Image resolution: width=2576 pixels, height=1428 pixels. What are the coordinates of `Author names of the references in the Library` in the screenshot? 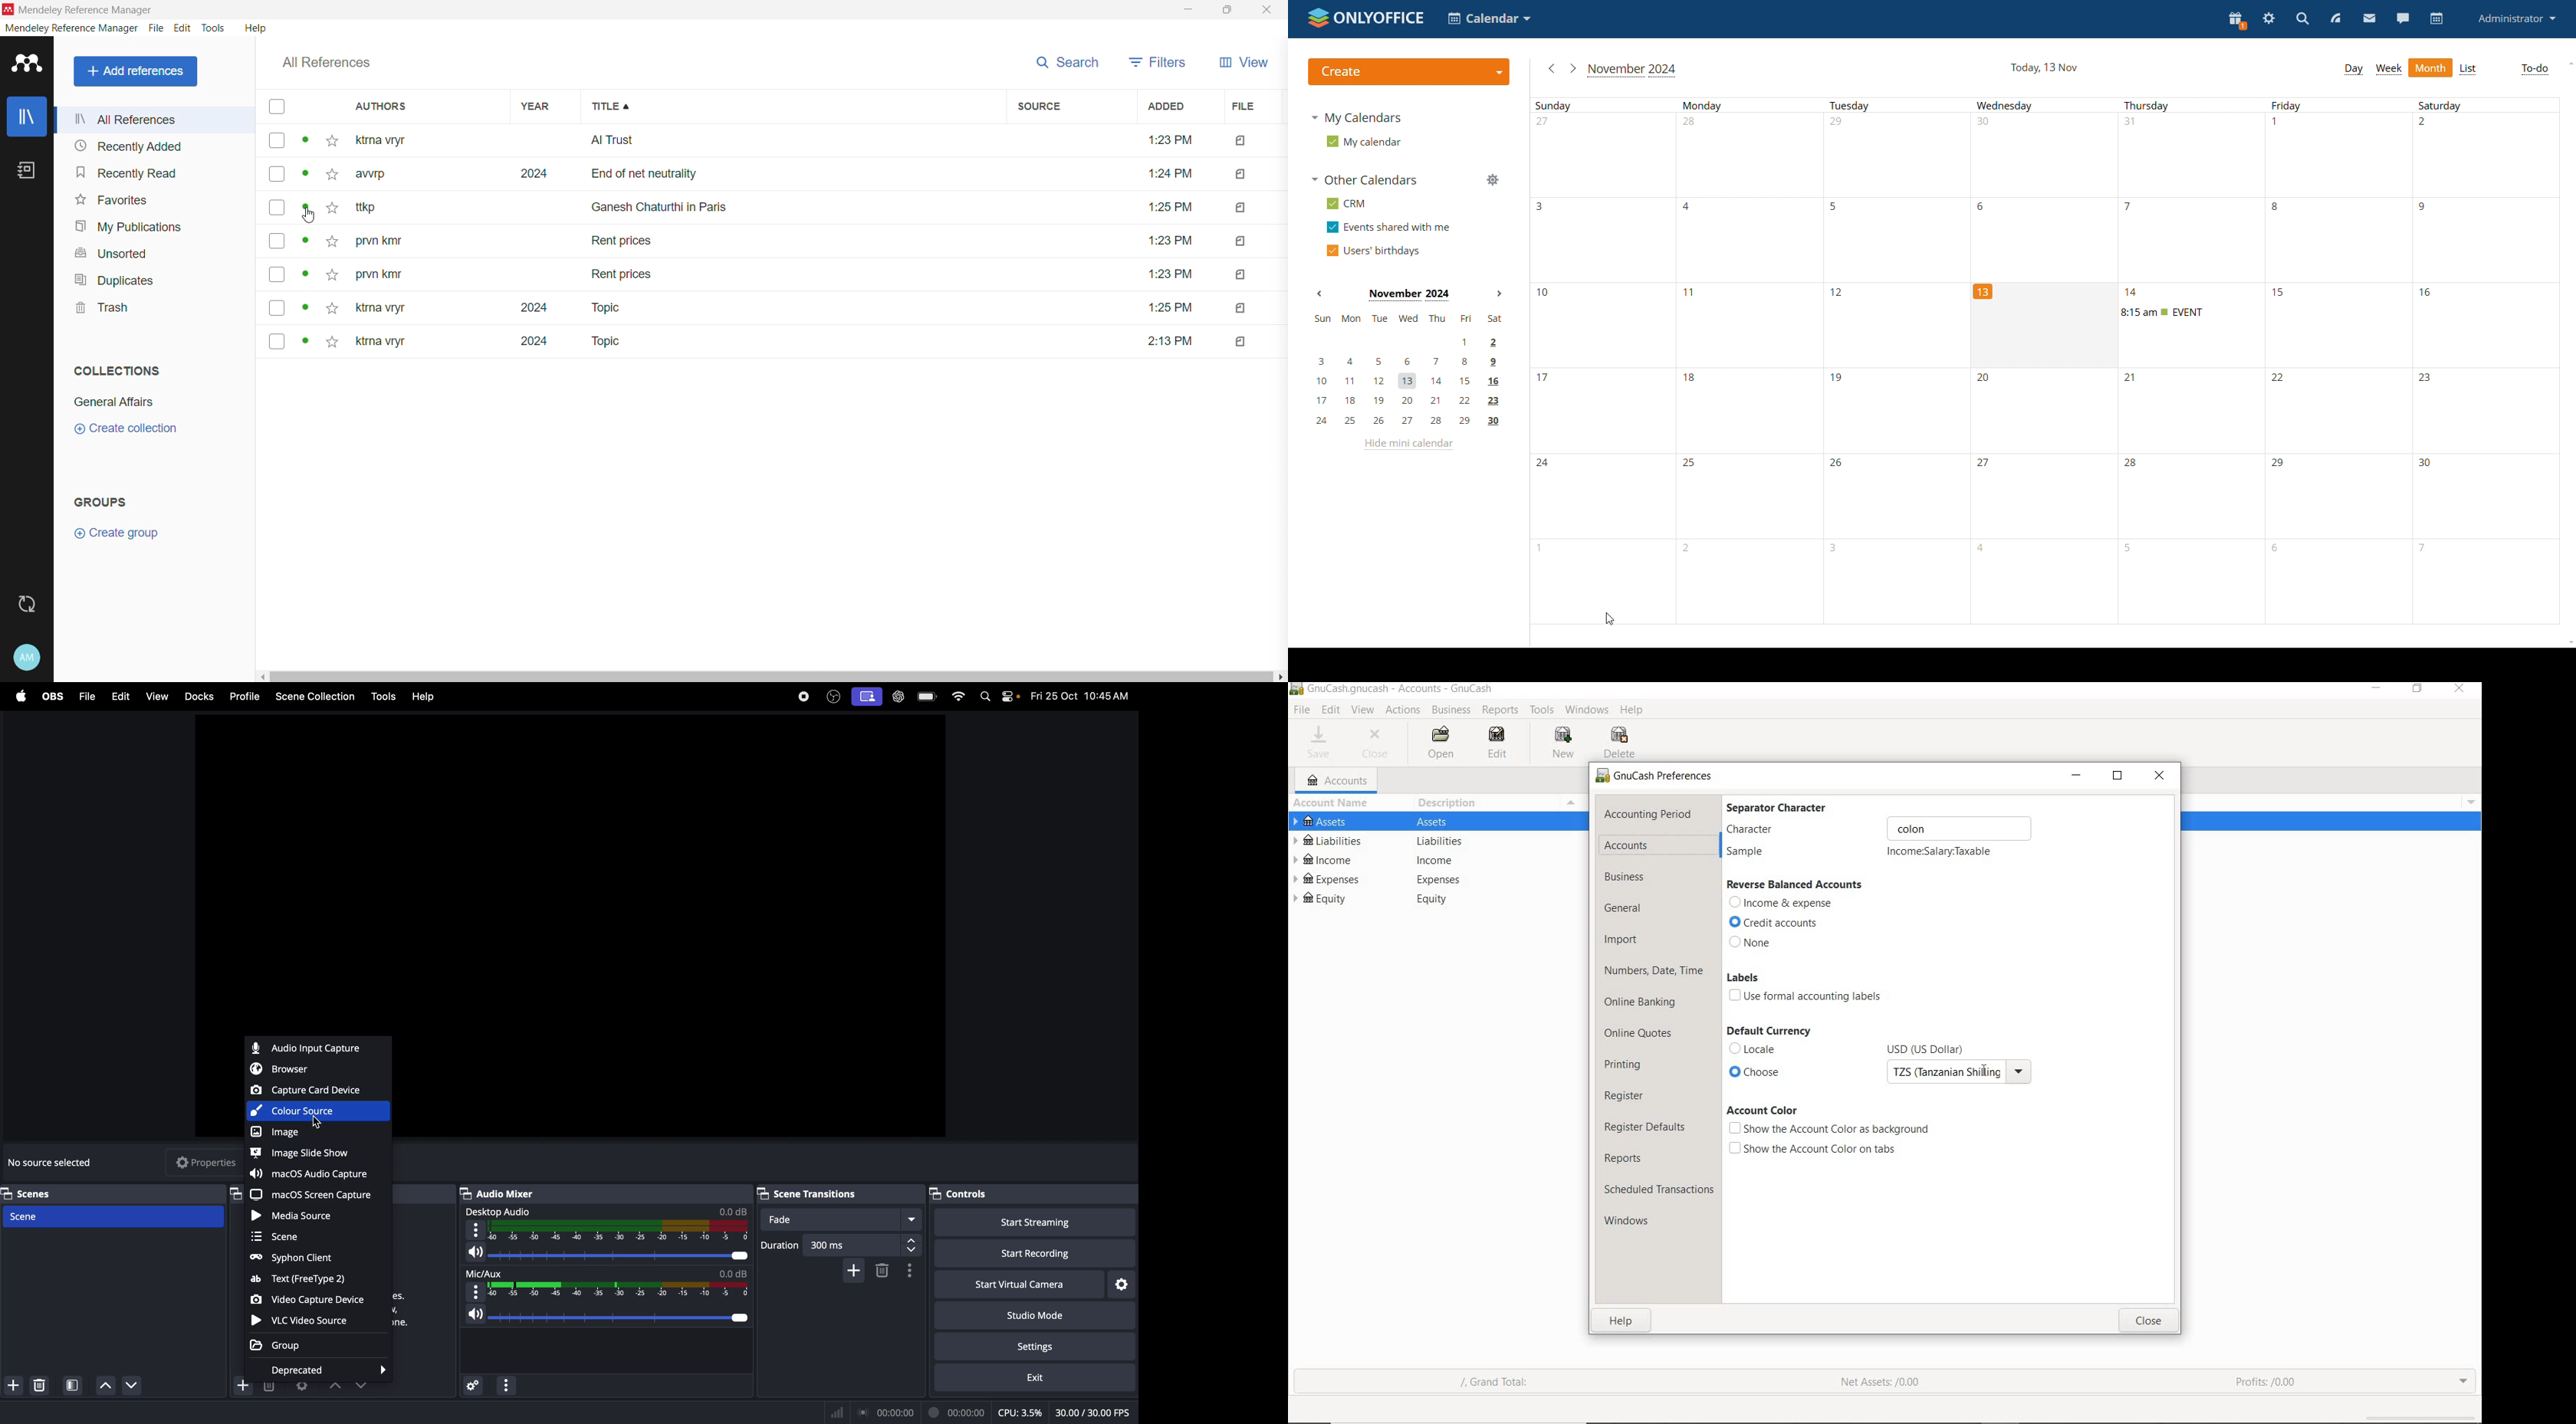 It's located at (429, 241).